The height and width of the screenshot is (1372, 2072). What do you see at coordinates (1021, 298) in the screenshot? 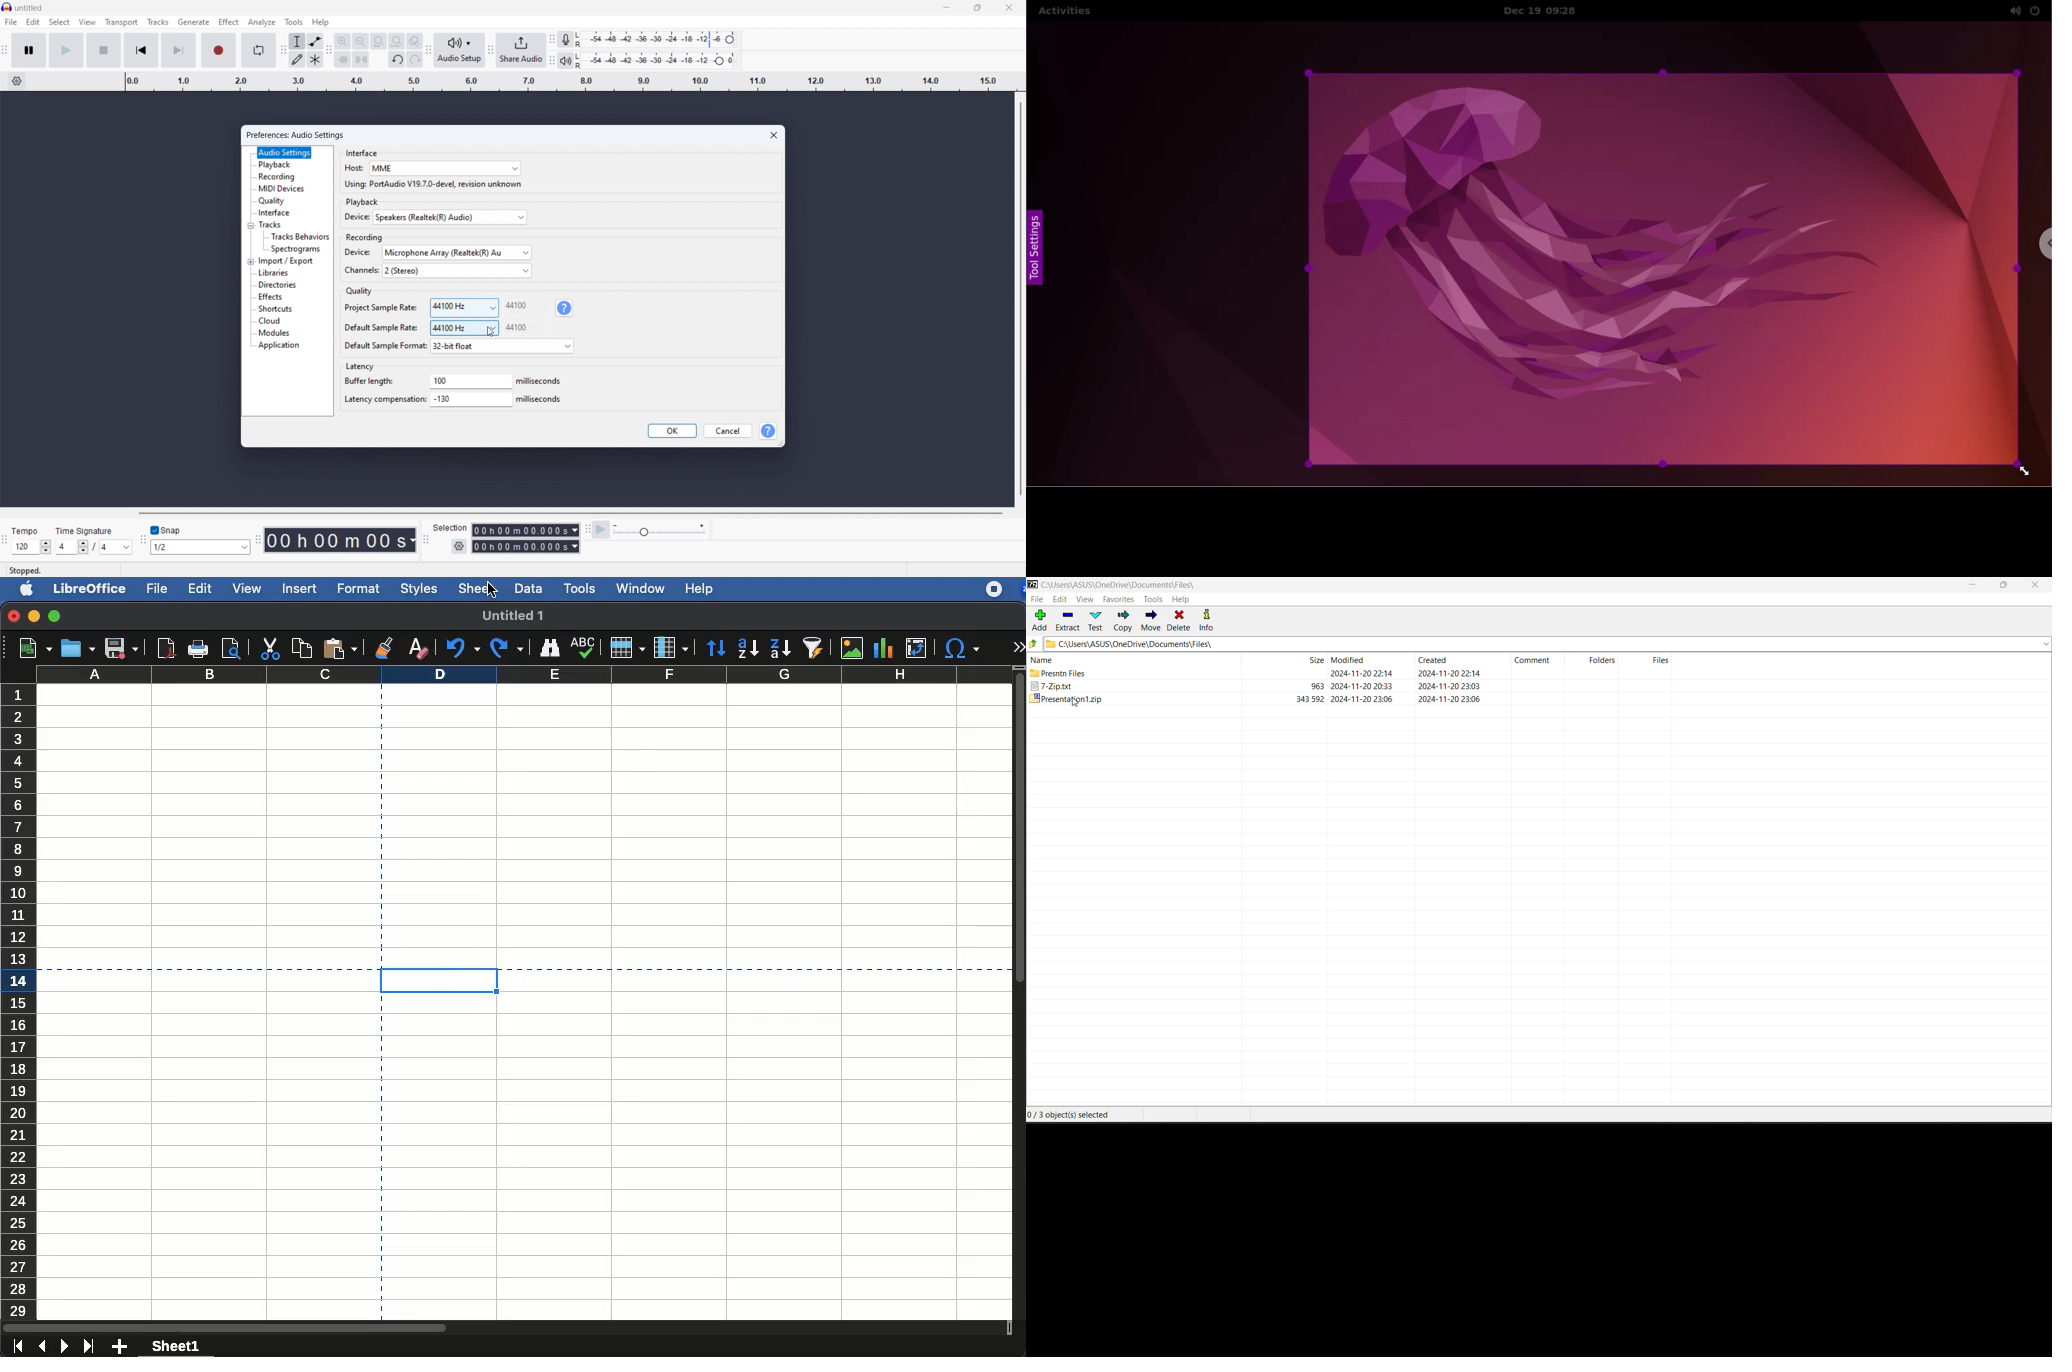
I see `vertical scrollbar` at bounding box center [1021, 298].